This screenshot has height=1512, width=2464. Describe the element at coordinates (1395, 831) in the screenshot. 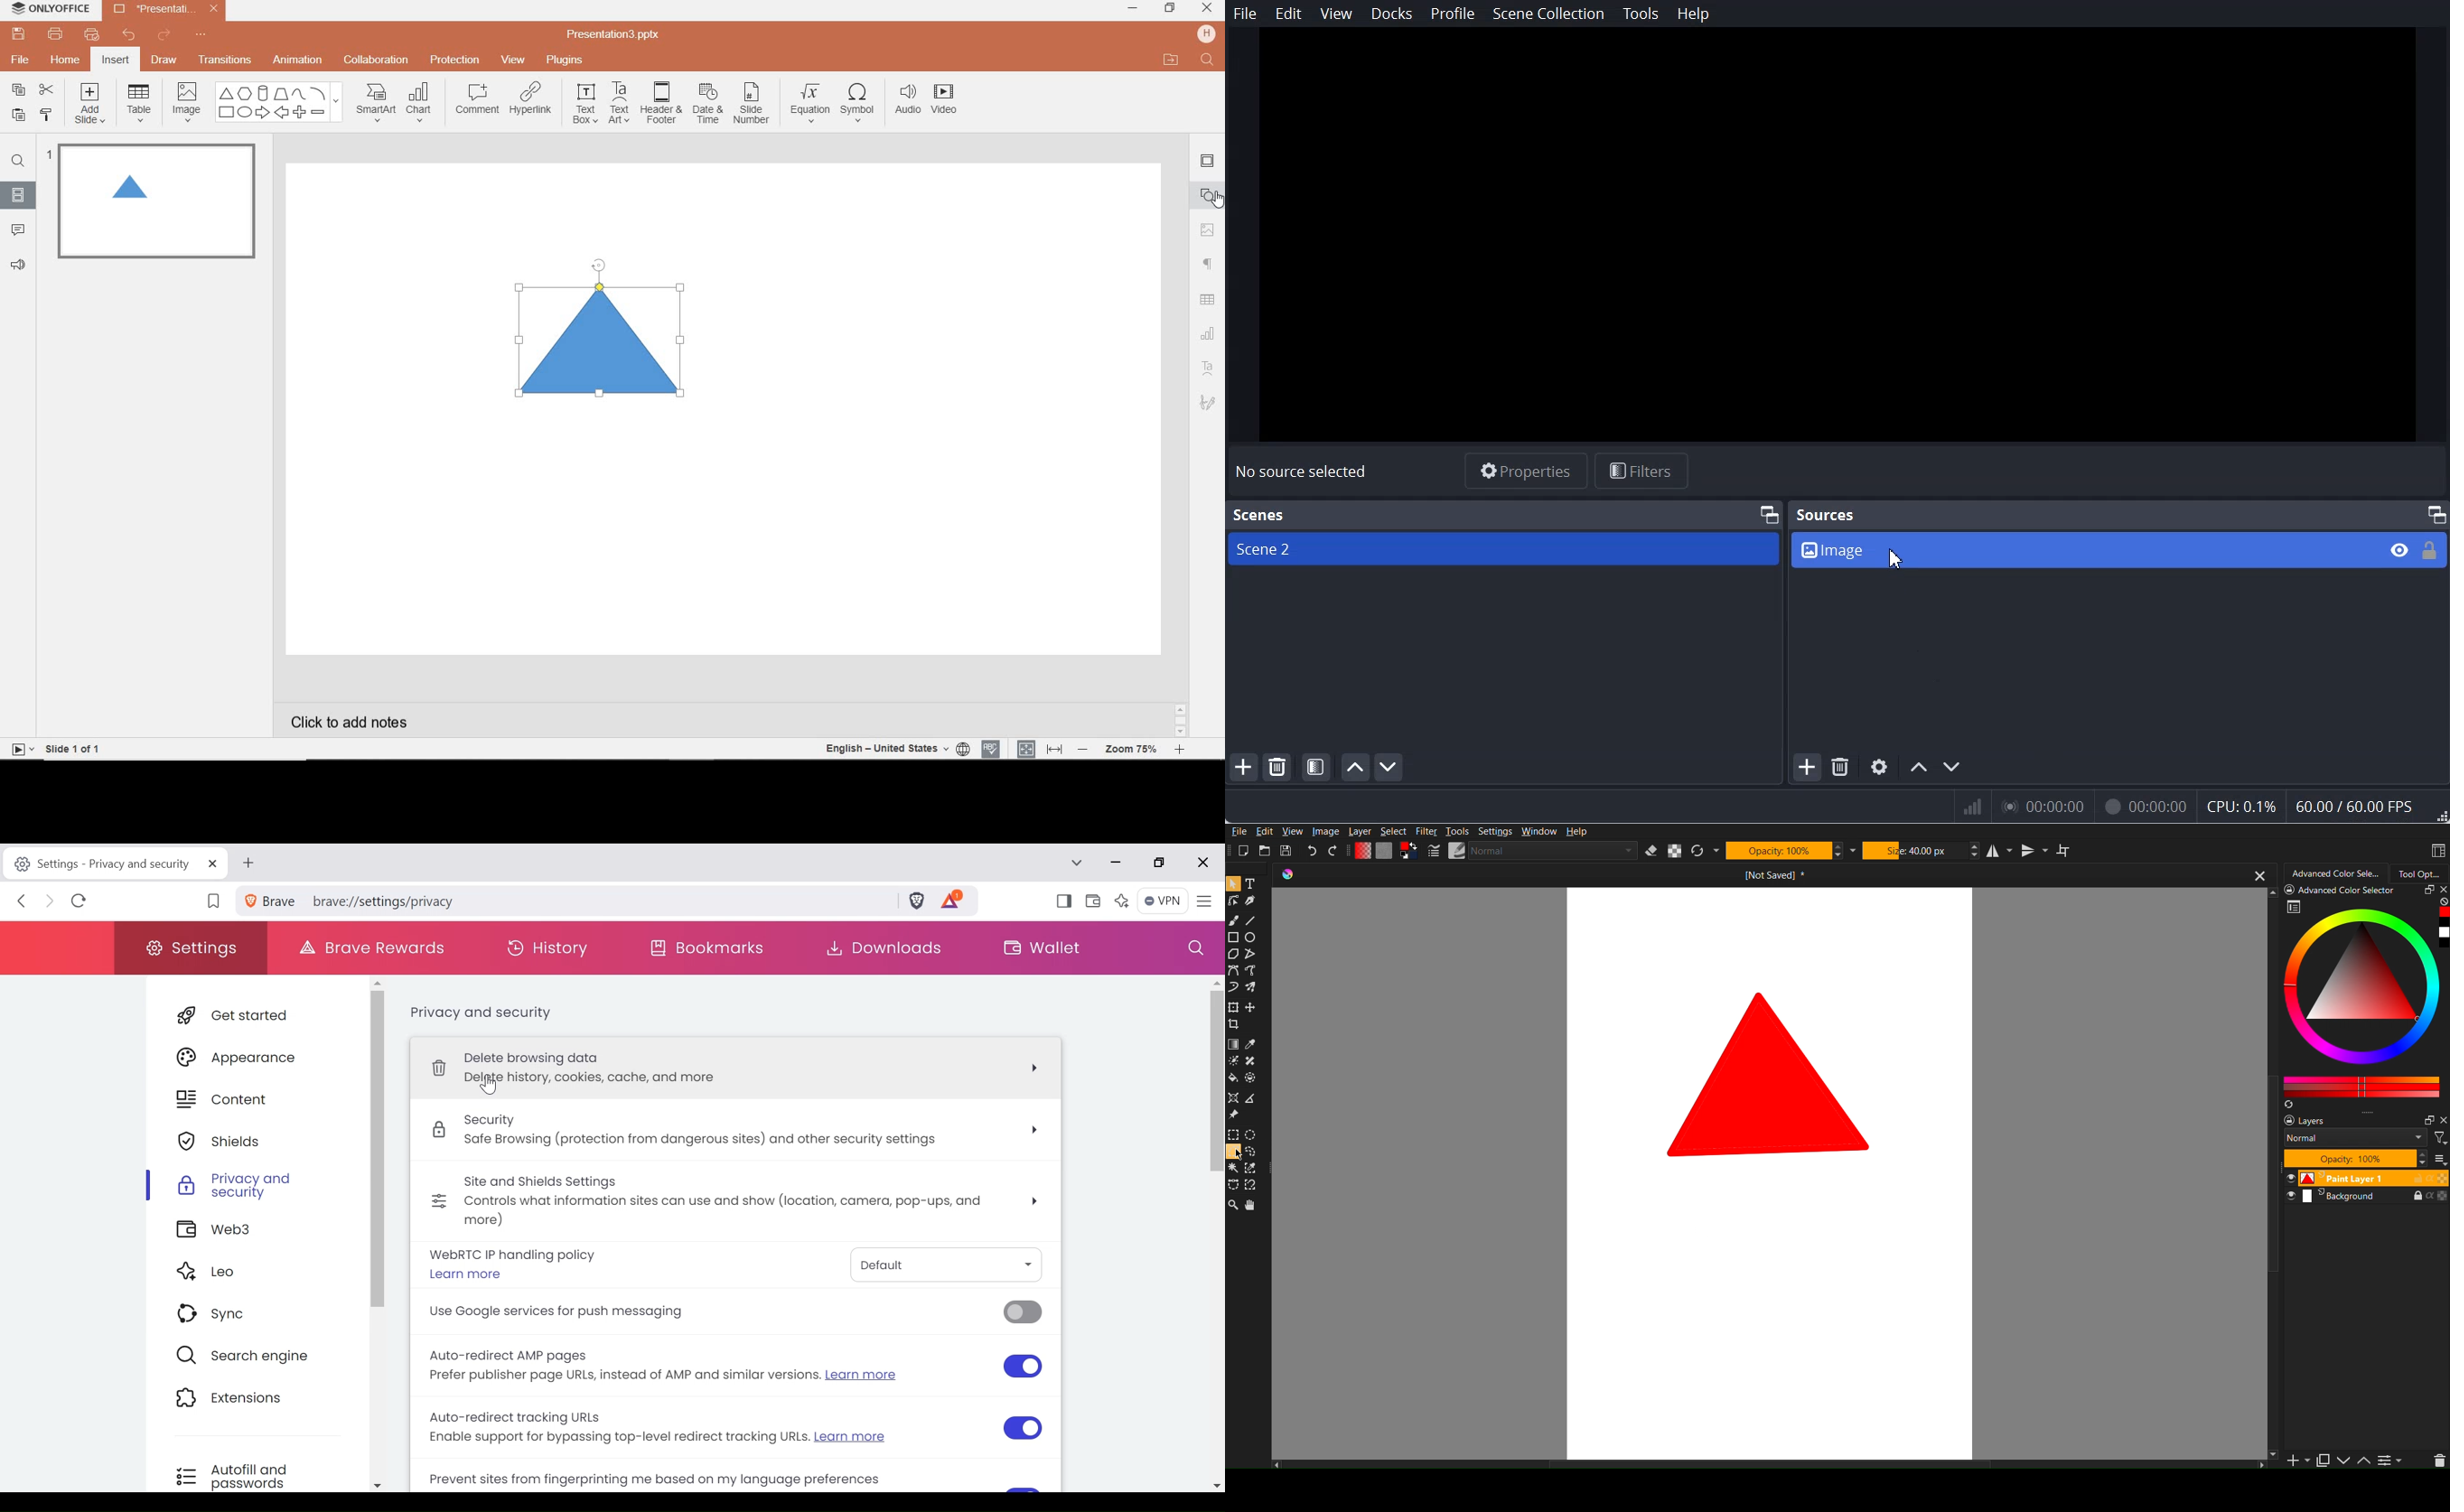

I see `Select` at that location.